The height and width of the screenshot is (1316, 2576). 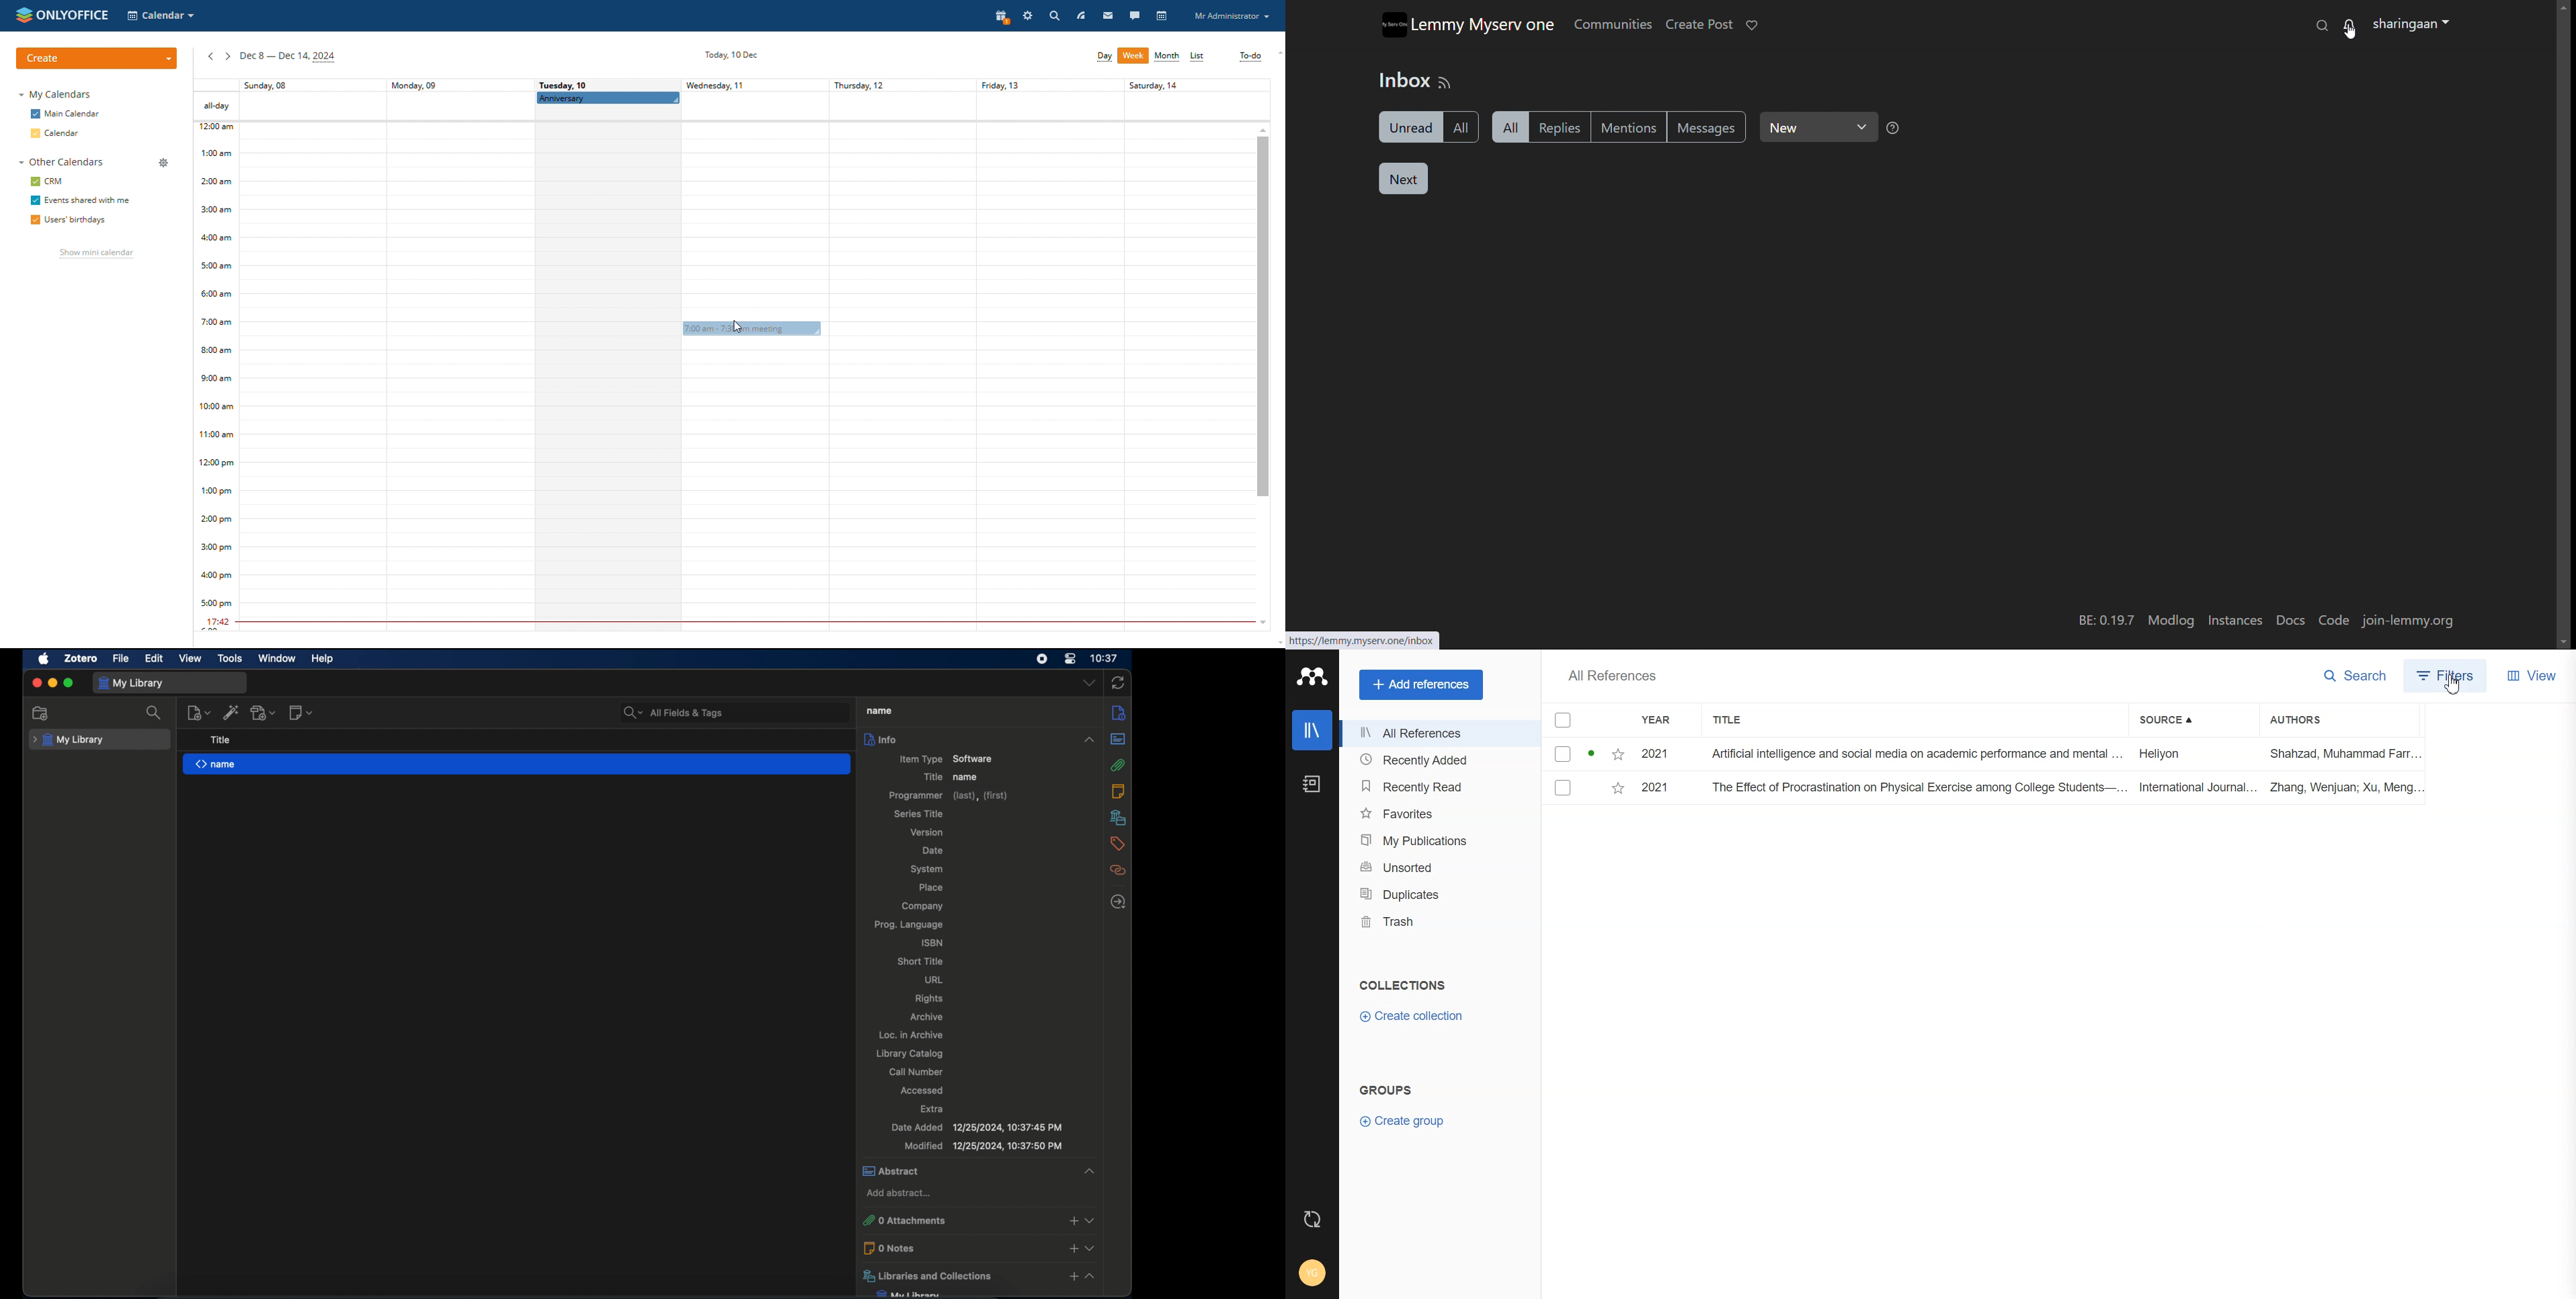 What do you see at coordinates (960, 1219) in the screenshot?
I see `0 attachments` at bounding box center [960, 1219].